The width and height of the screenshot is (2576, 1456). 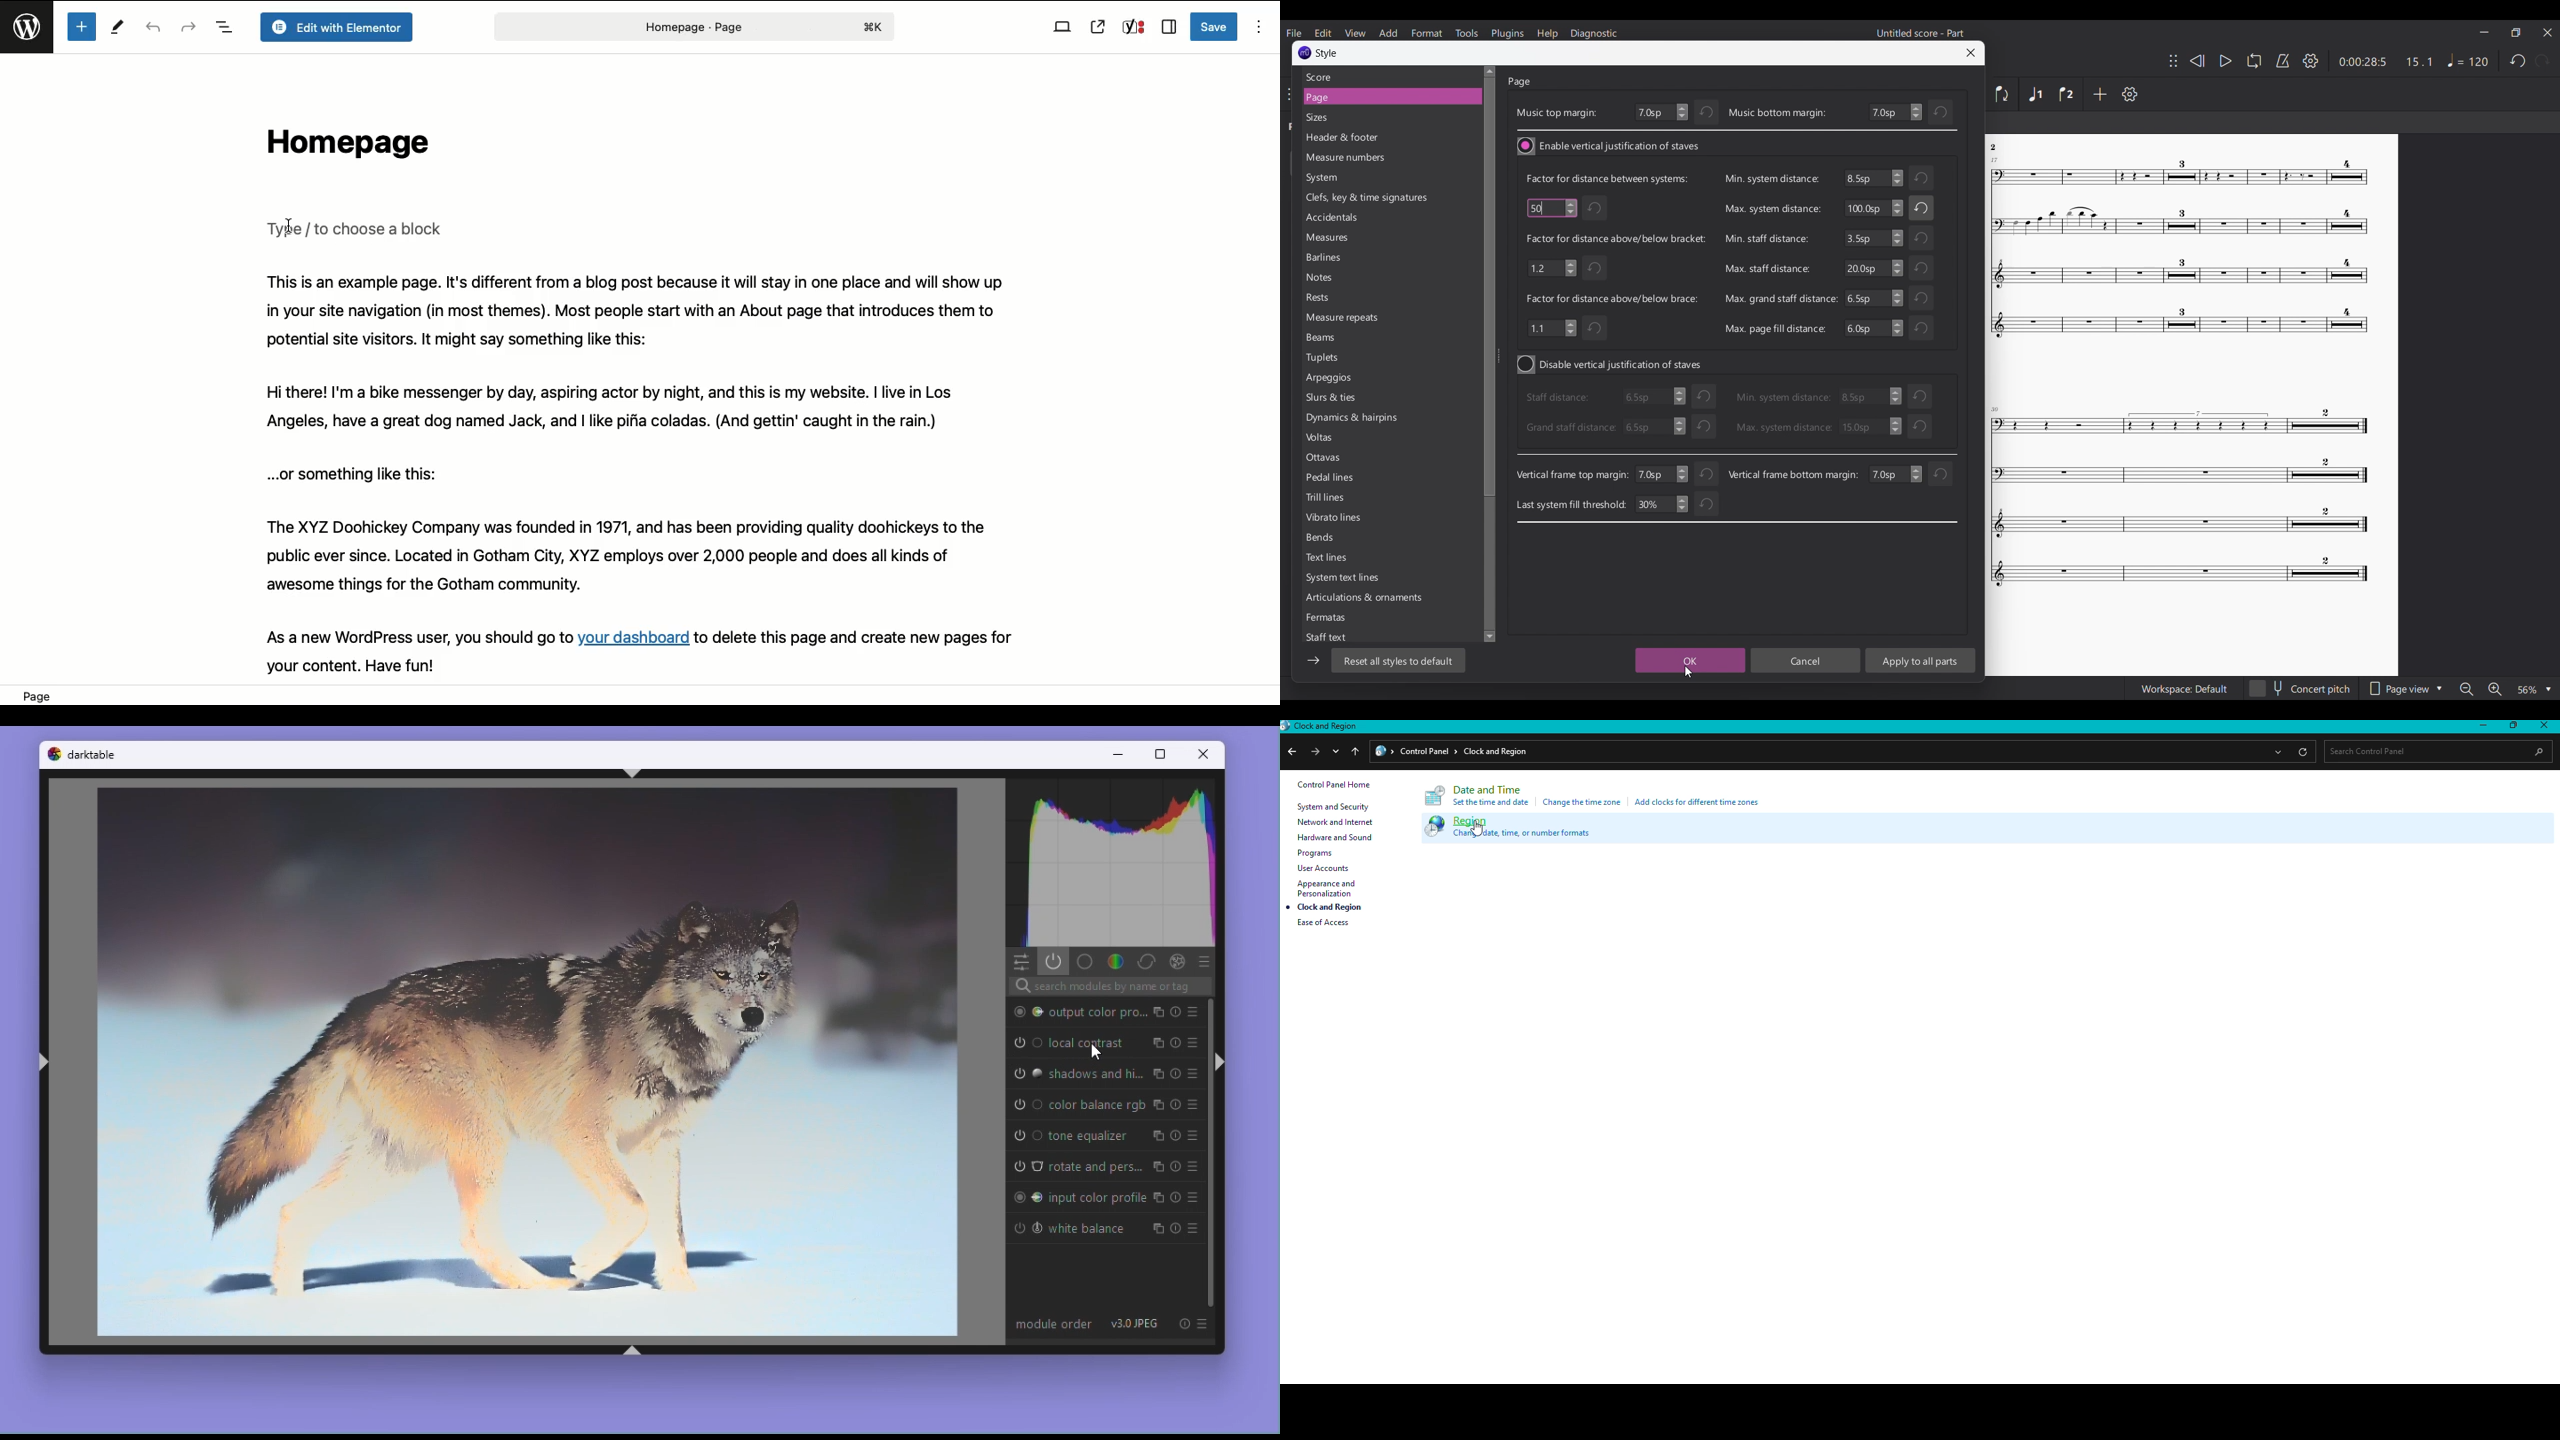 What do you see at coordinates (1122, 755) in the screenshot?
I see `minimize` at bounding box center [1122, 755].